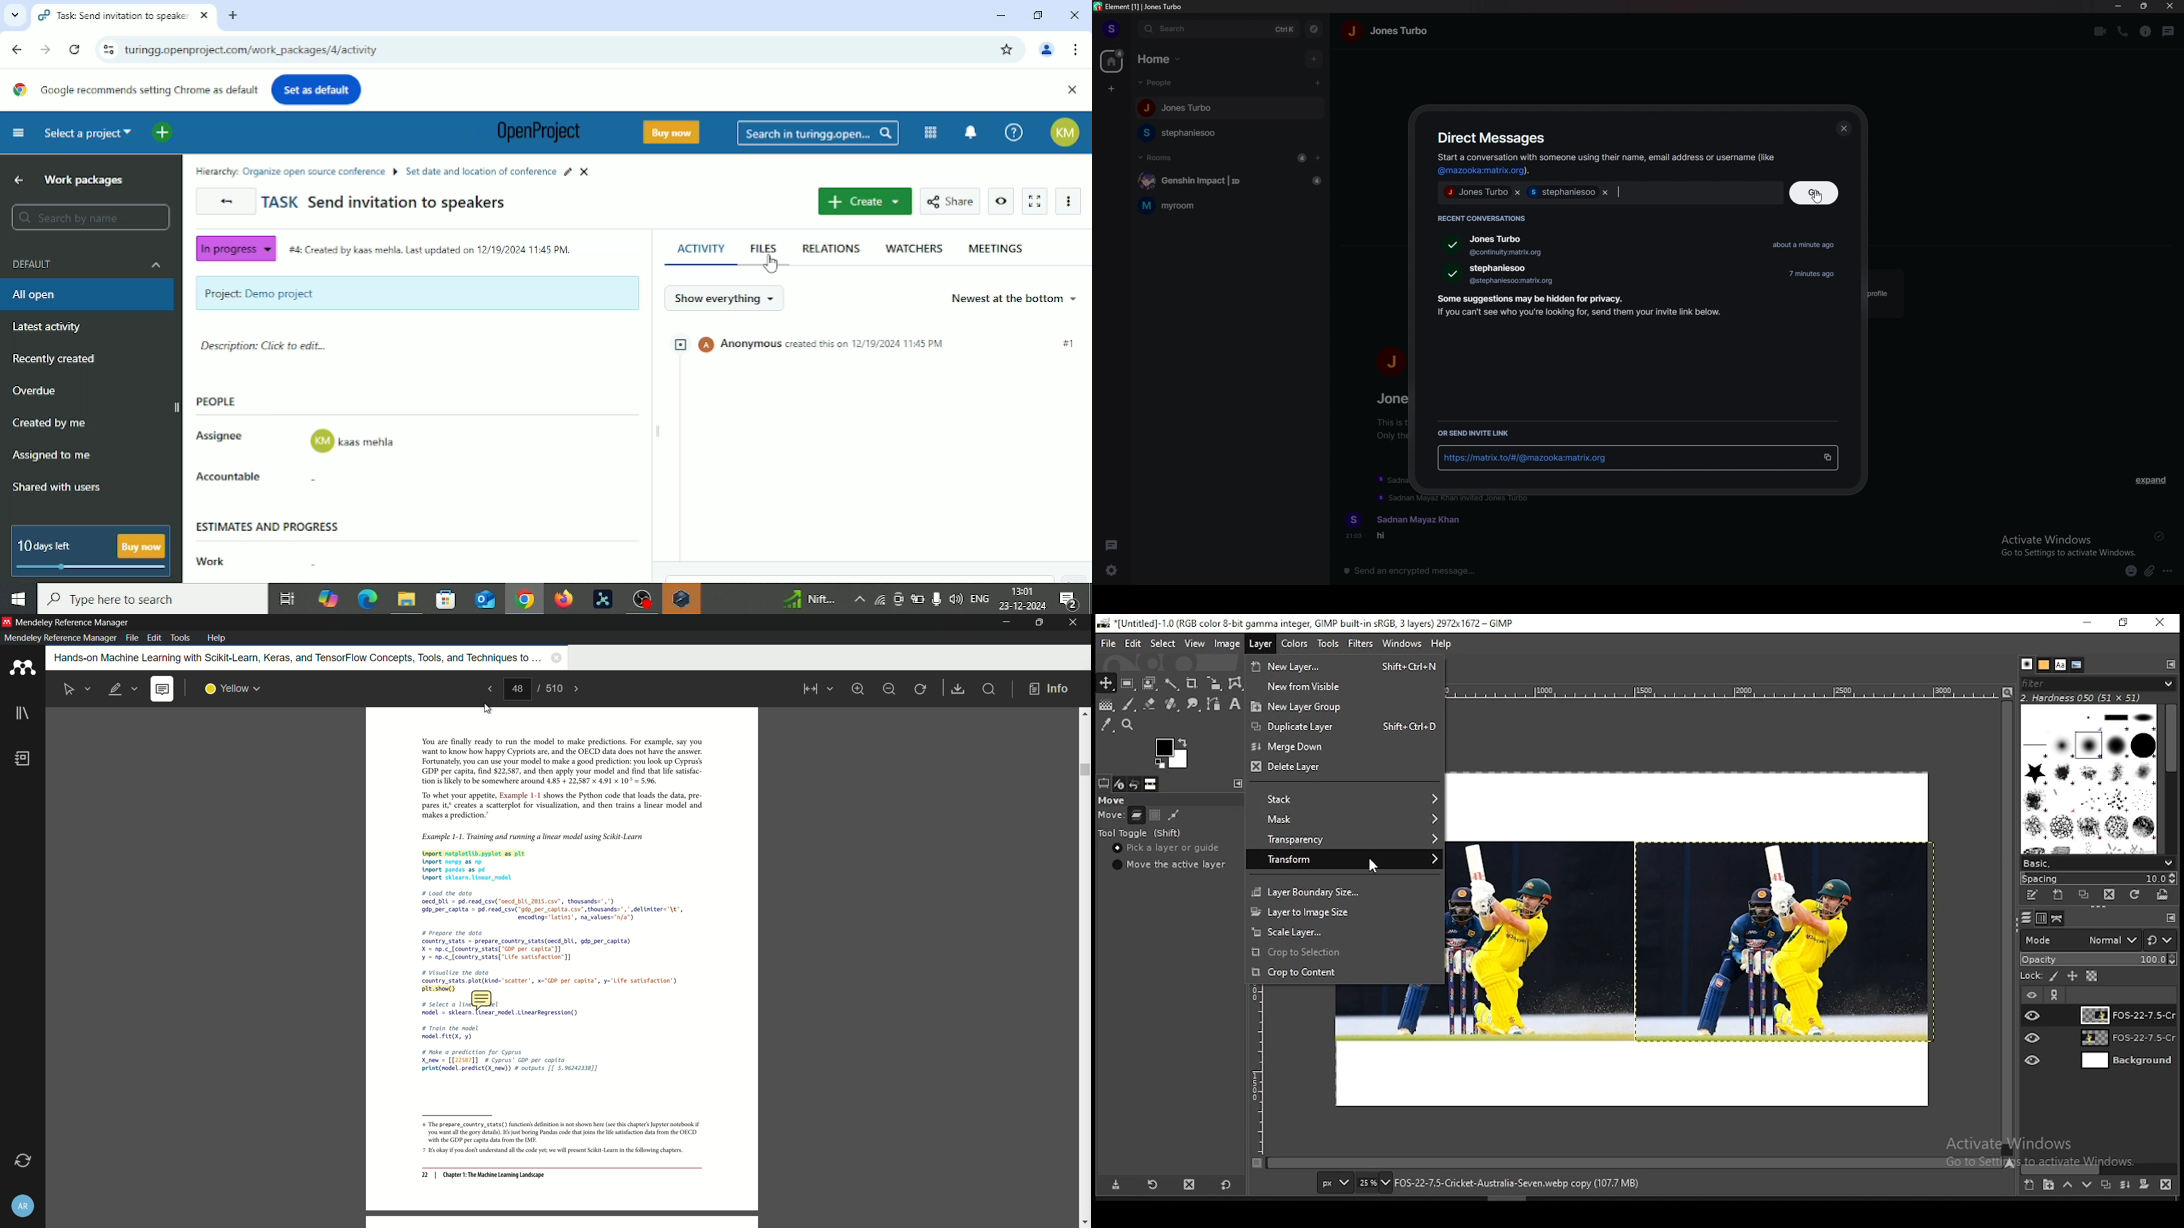 The height and width of the screenshot is (1232, 2184). Describe the element at coordinates (2040, 919) in the screenshot. I see `channels` at that location.